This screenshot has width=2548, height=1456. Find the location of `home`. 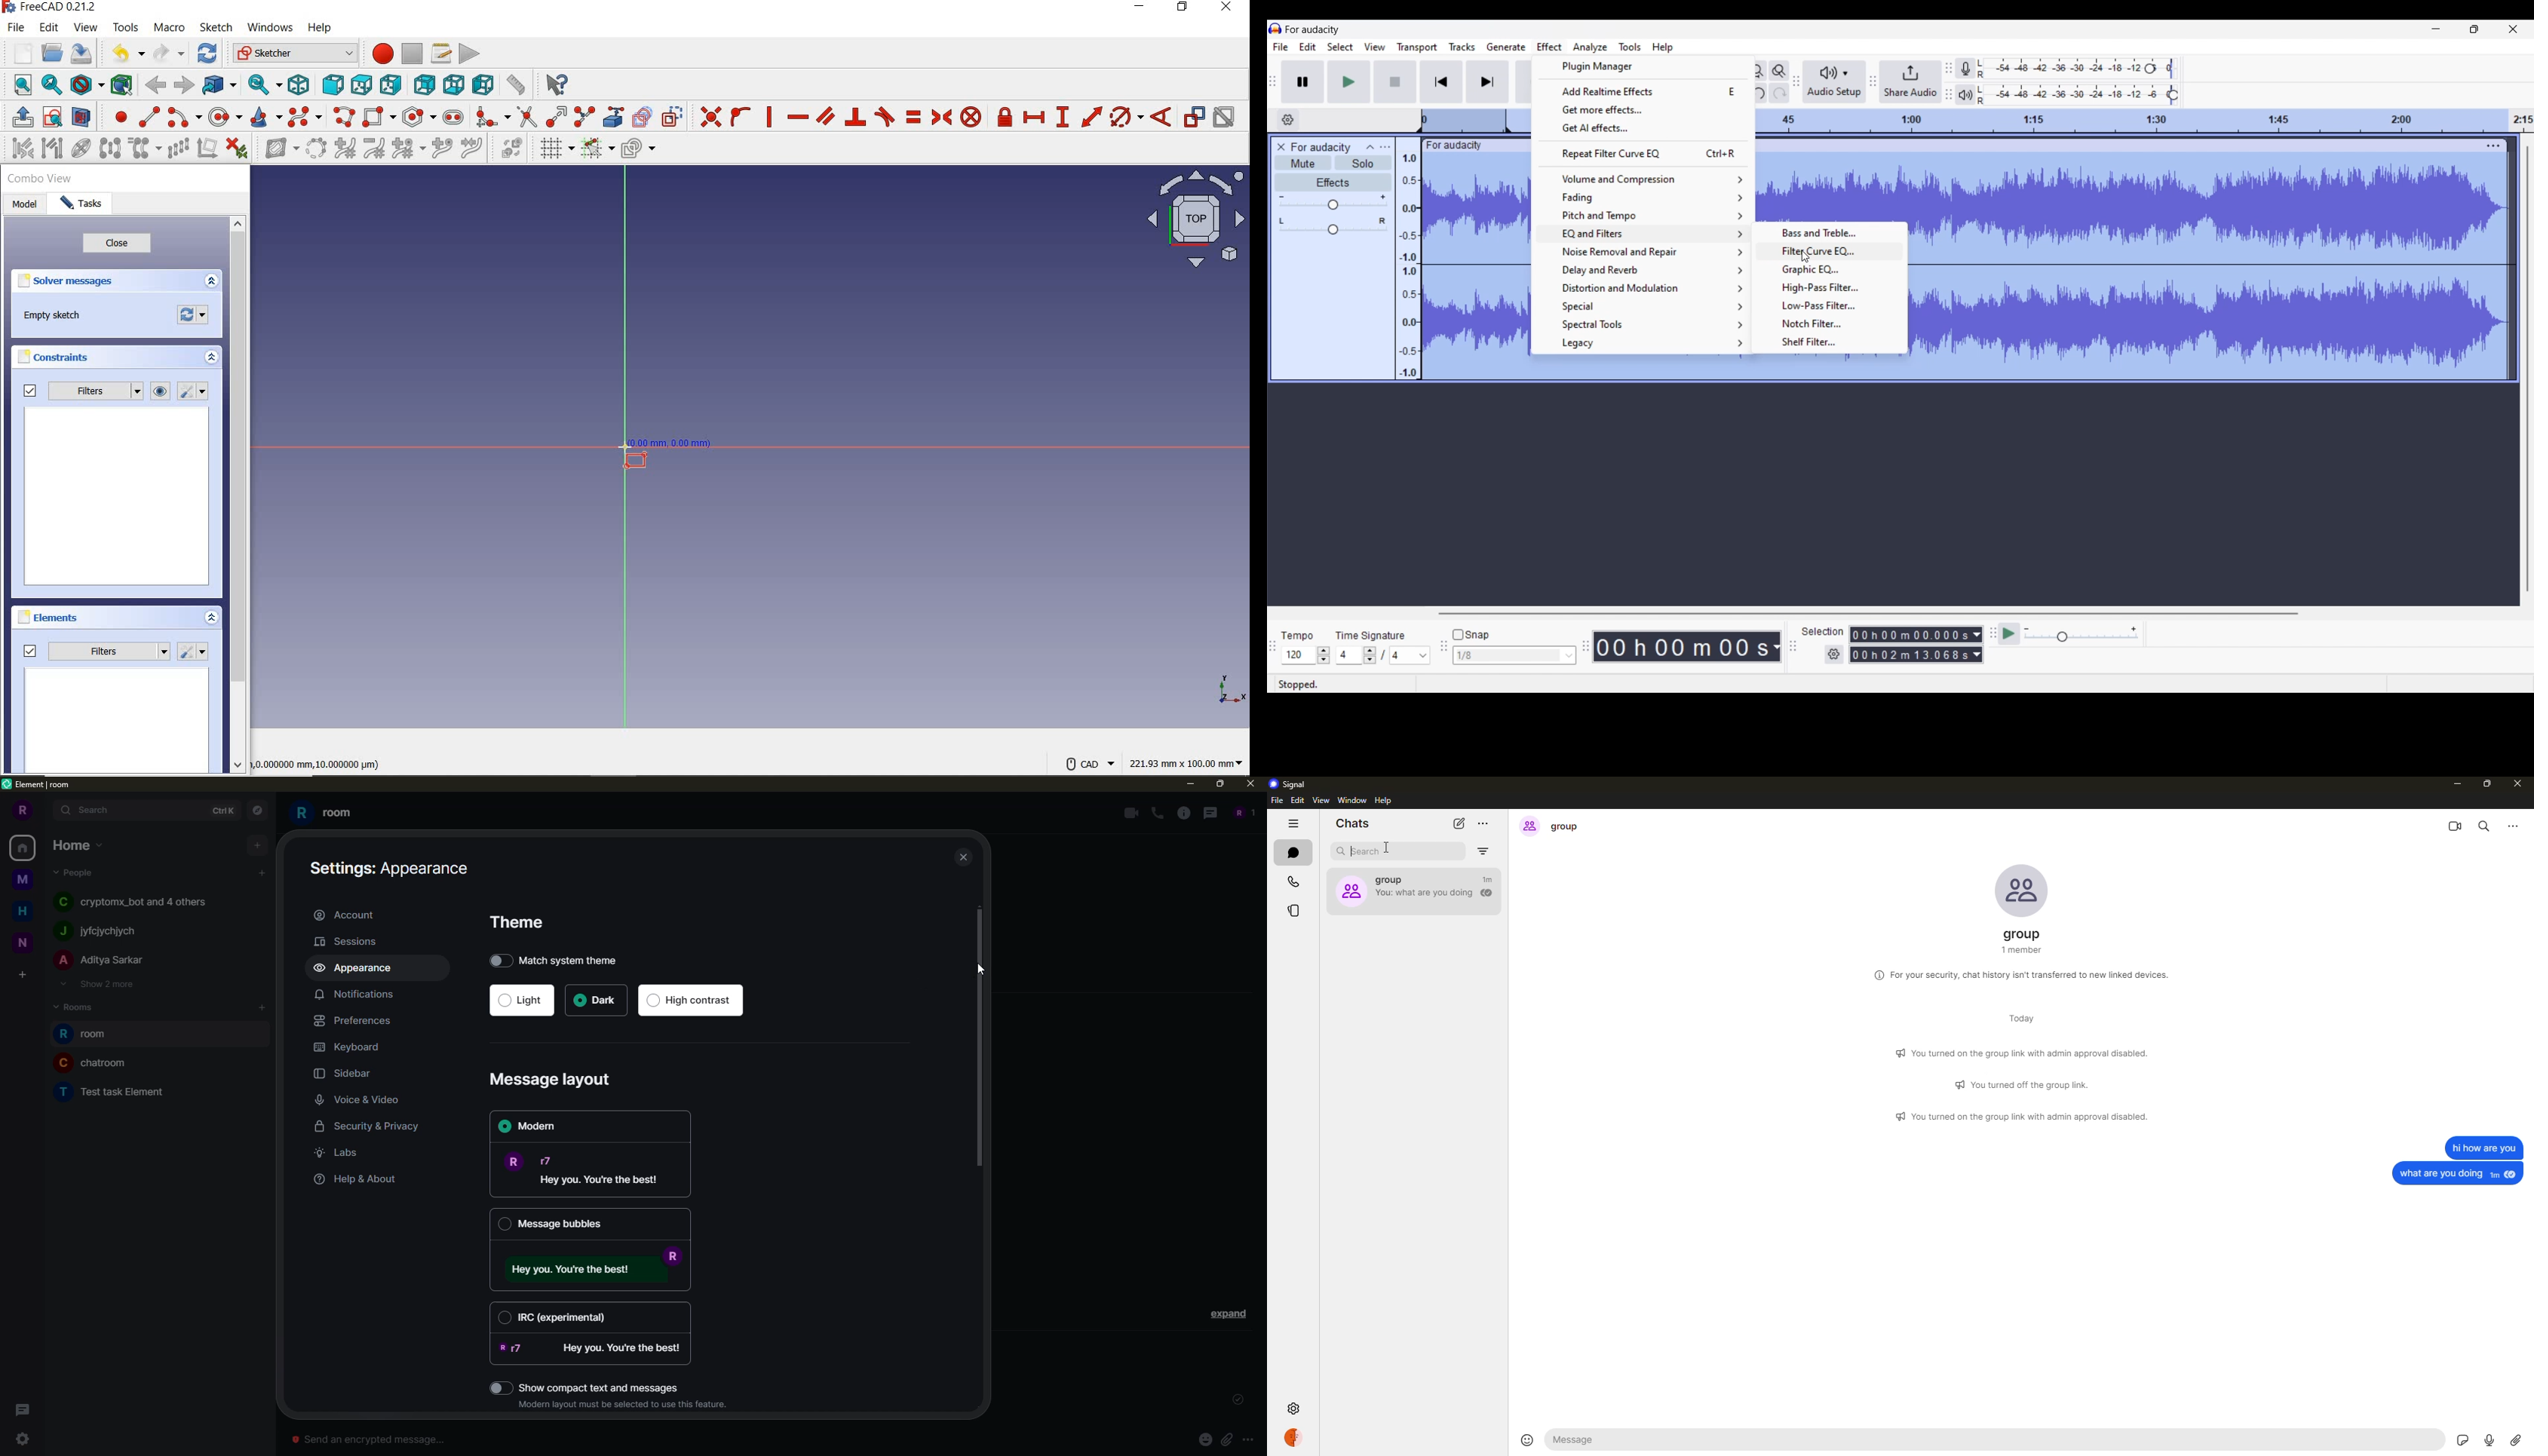

home is located at coordinates (25, 847).